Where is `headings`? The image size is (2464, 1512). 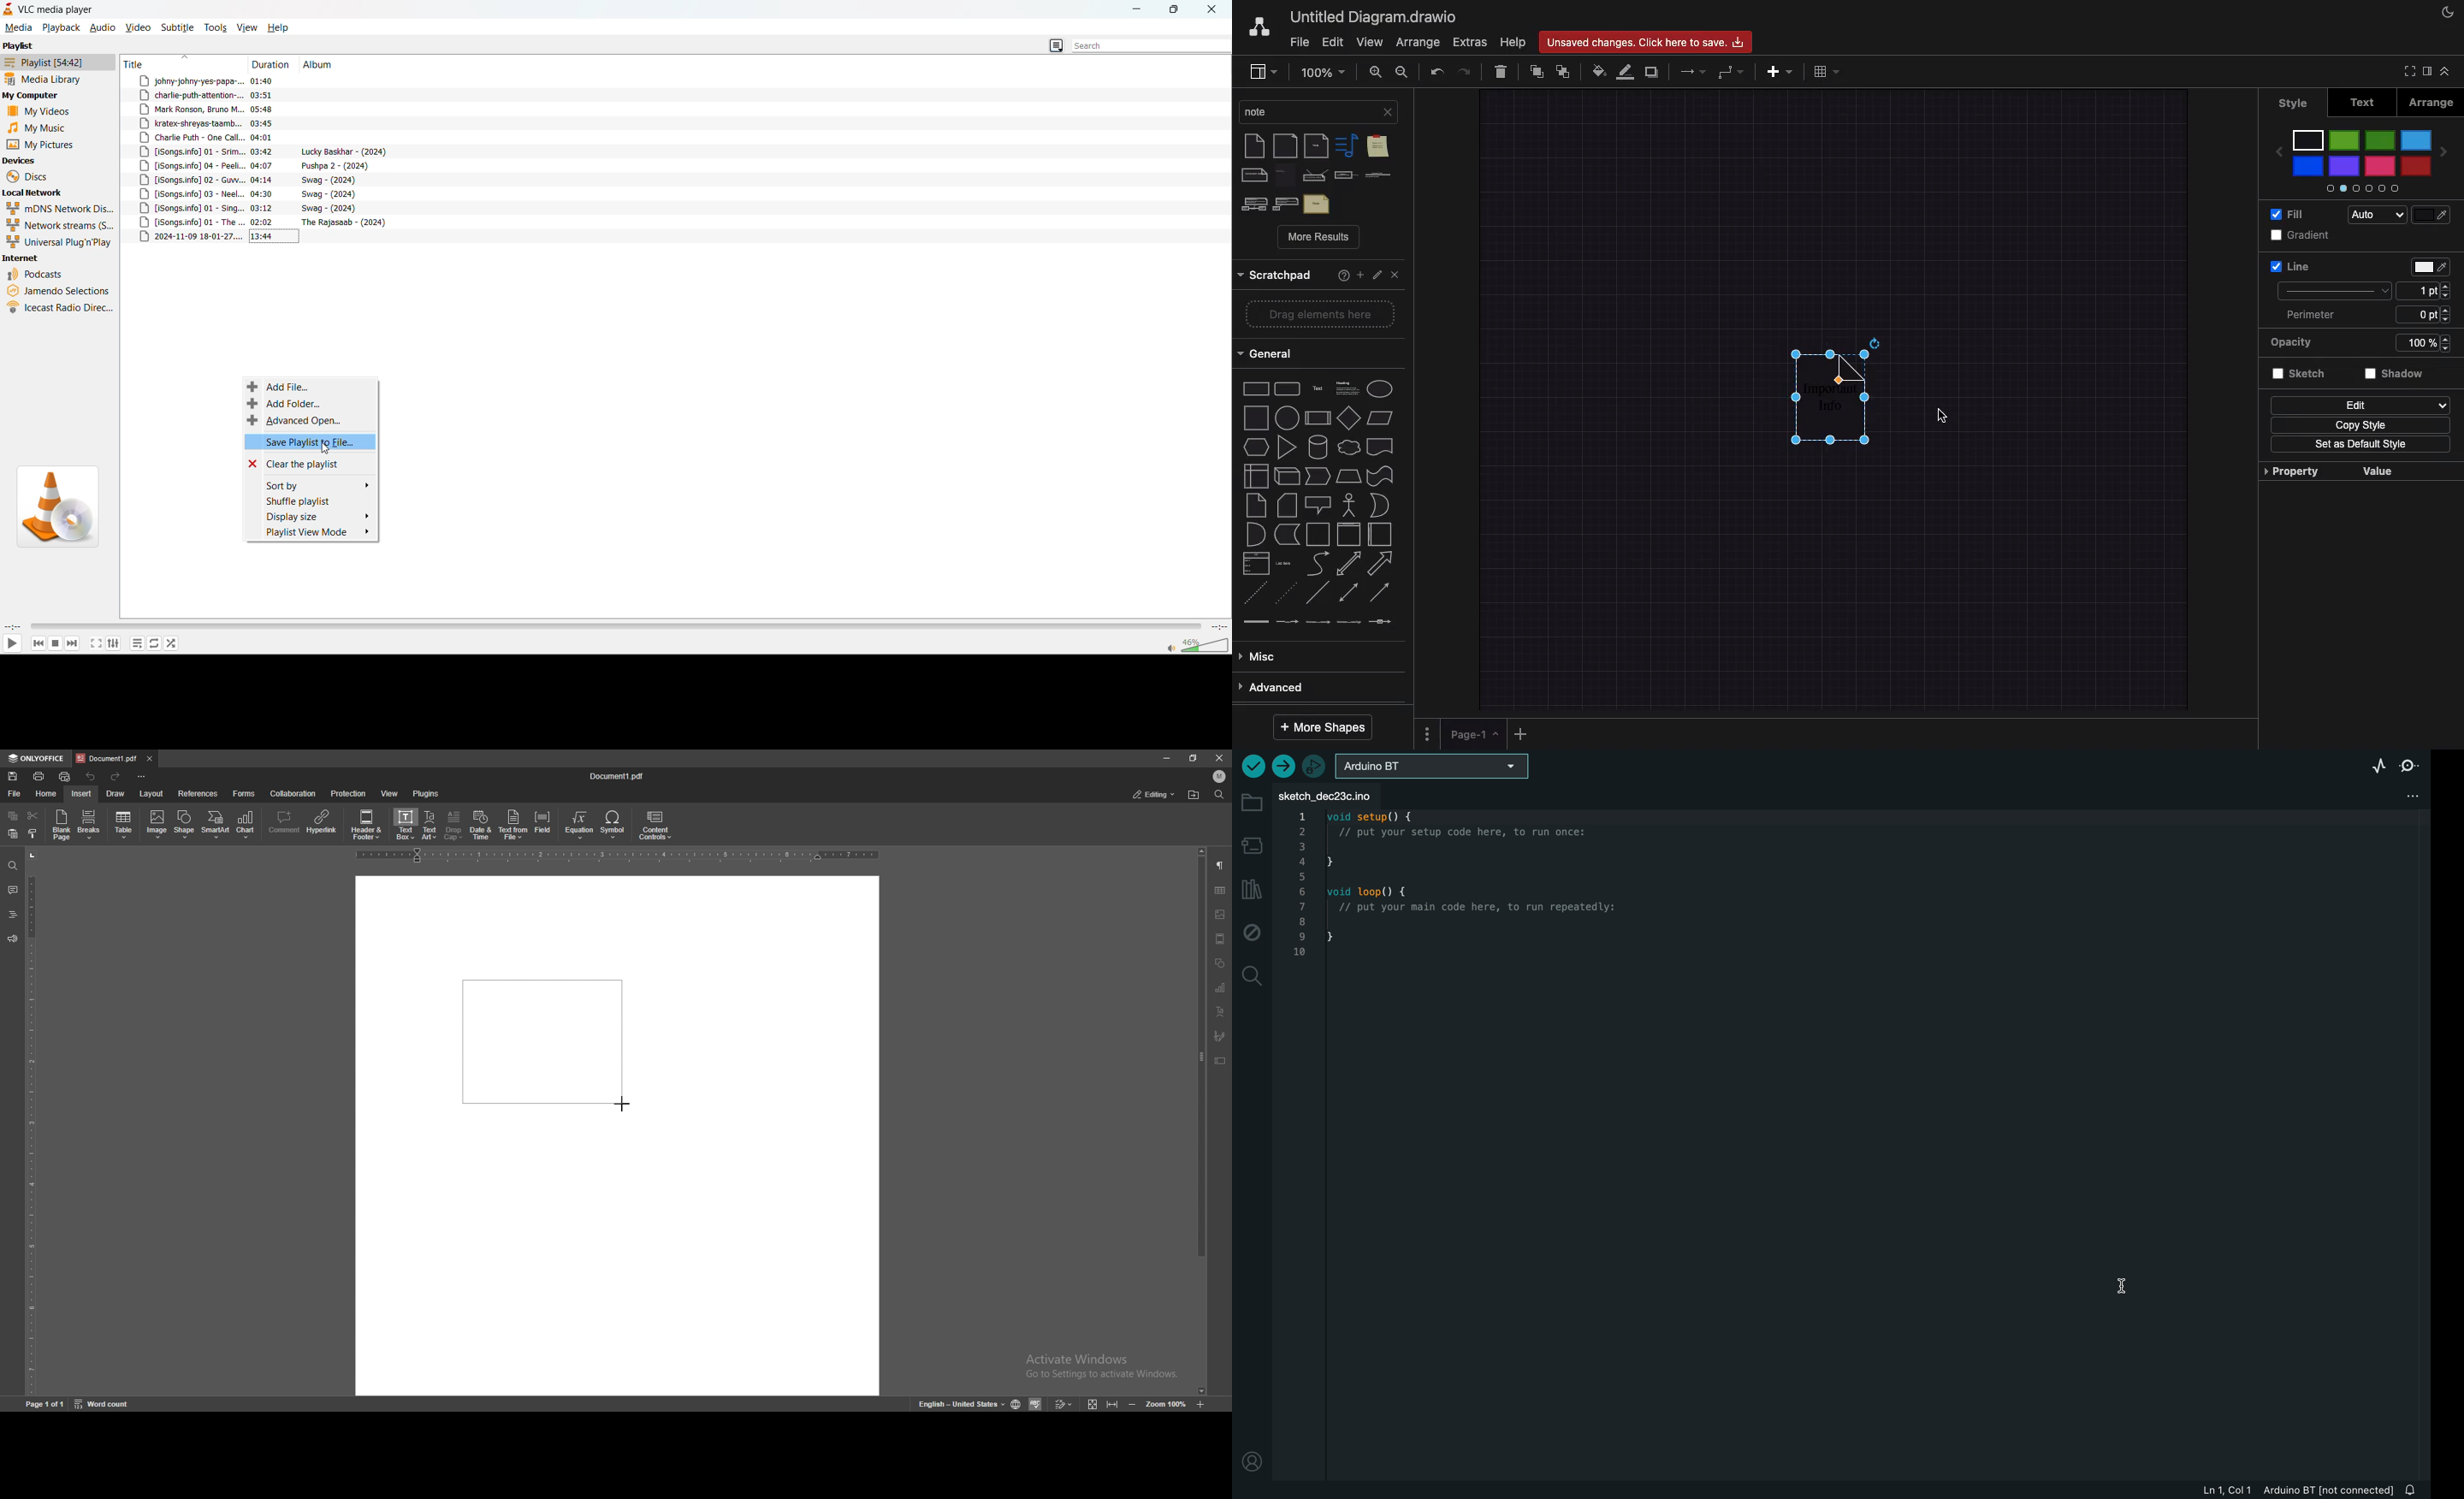 headings is located at coordinates (12, 914).